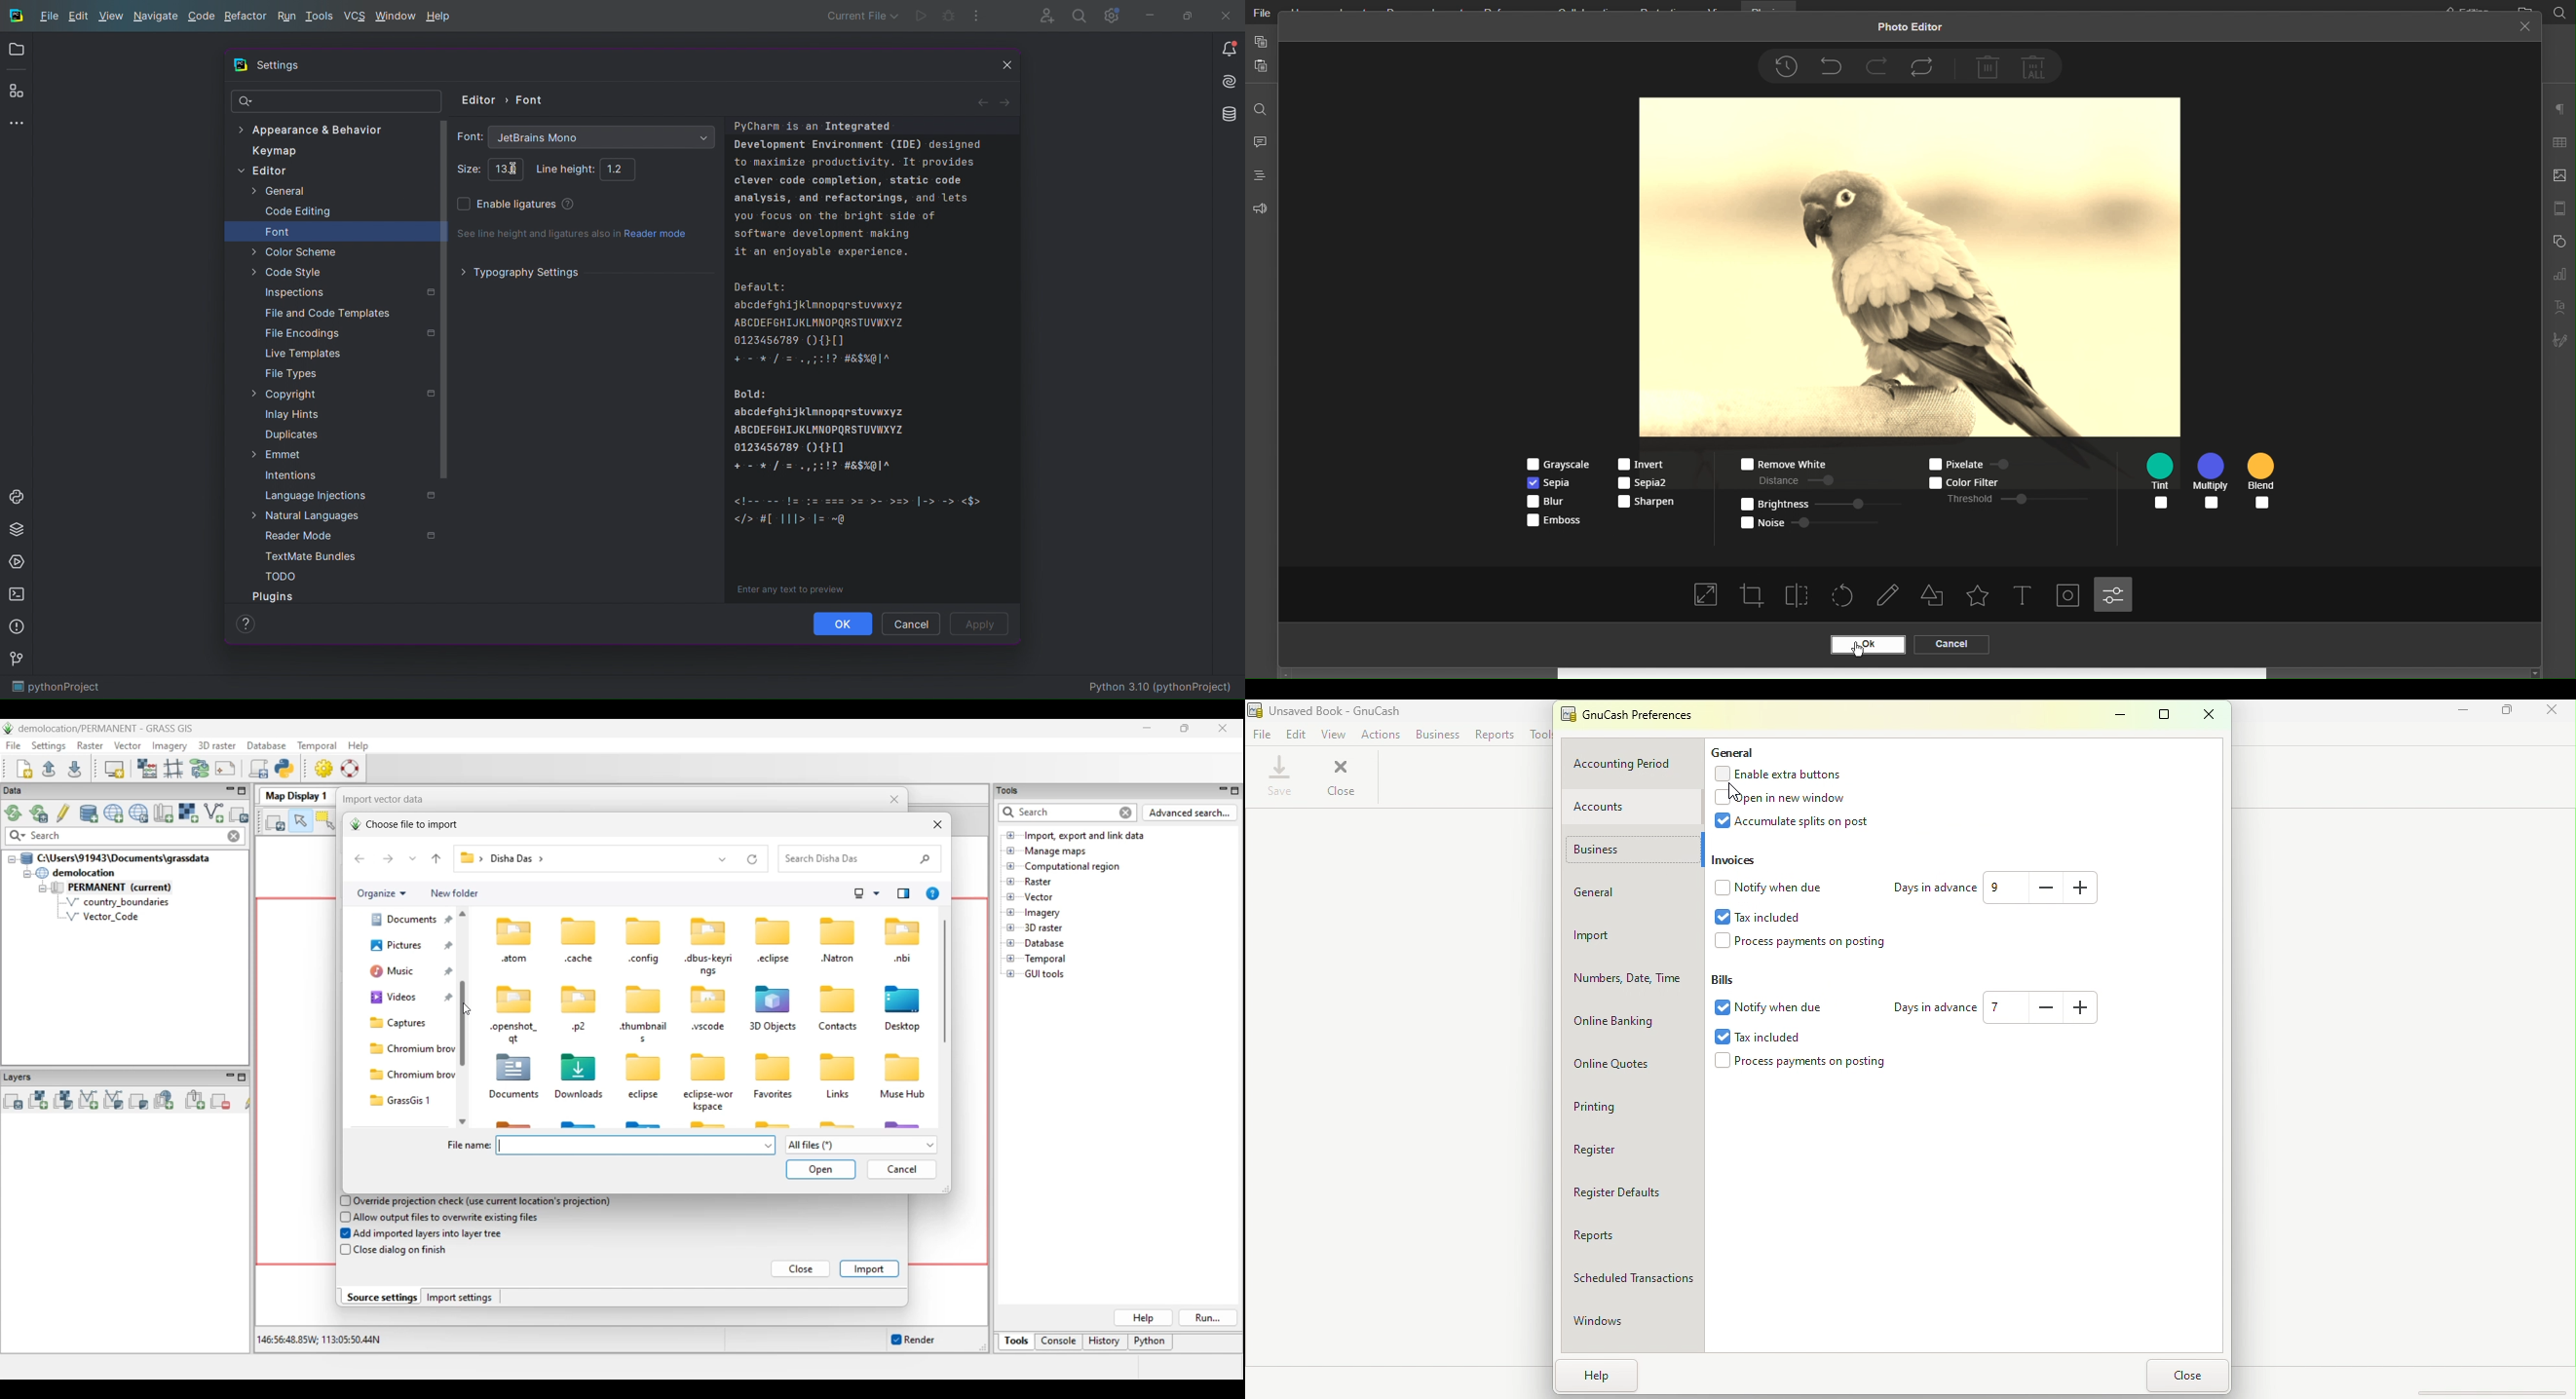  What do you see at coordinates (1635, 1151) in the screenshot?
I see `Register` at bounding box center [1635, 1151].